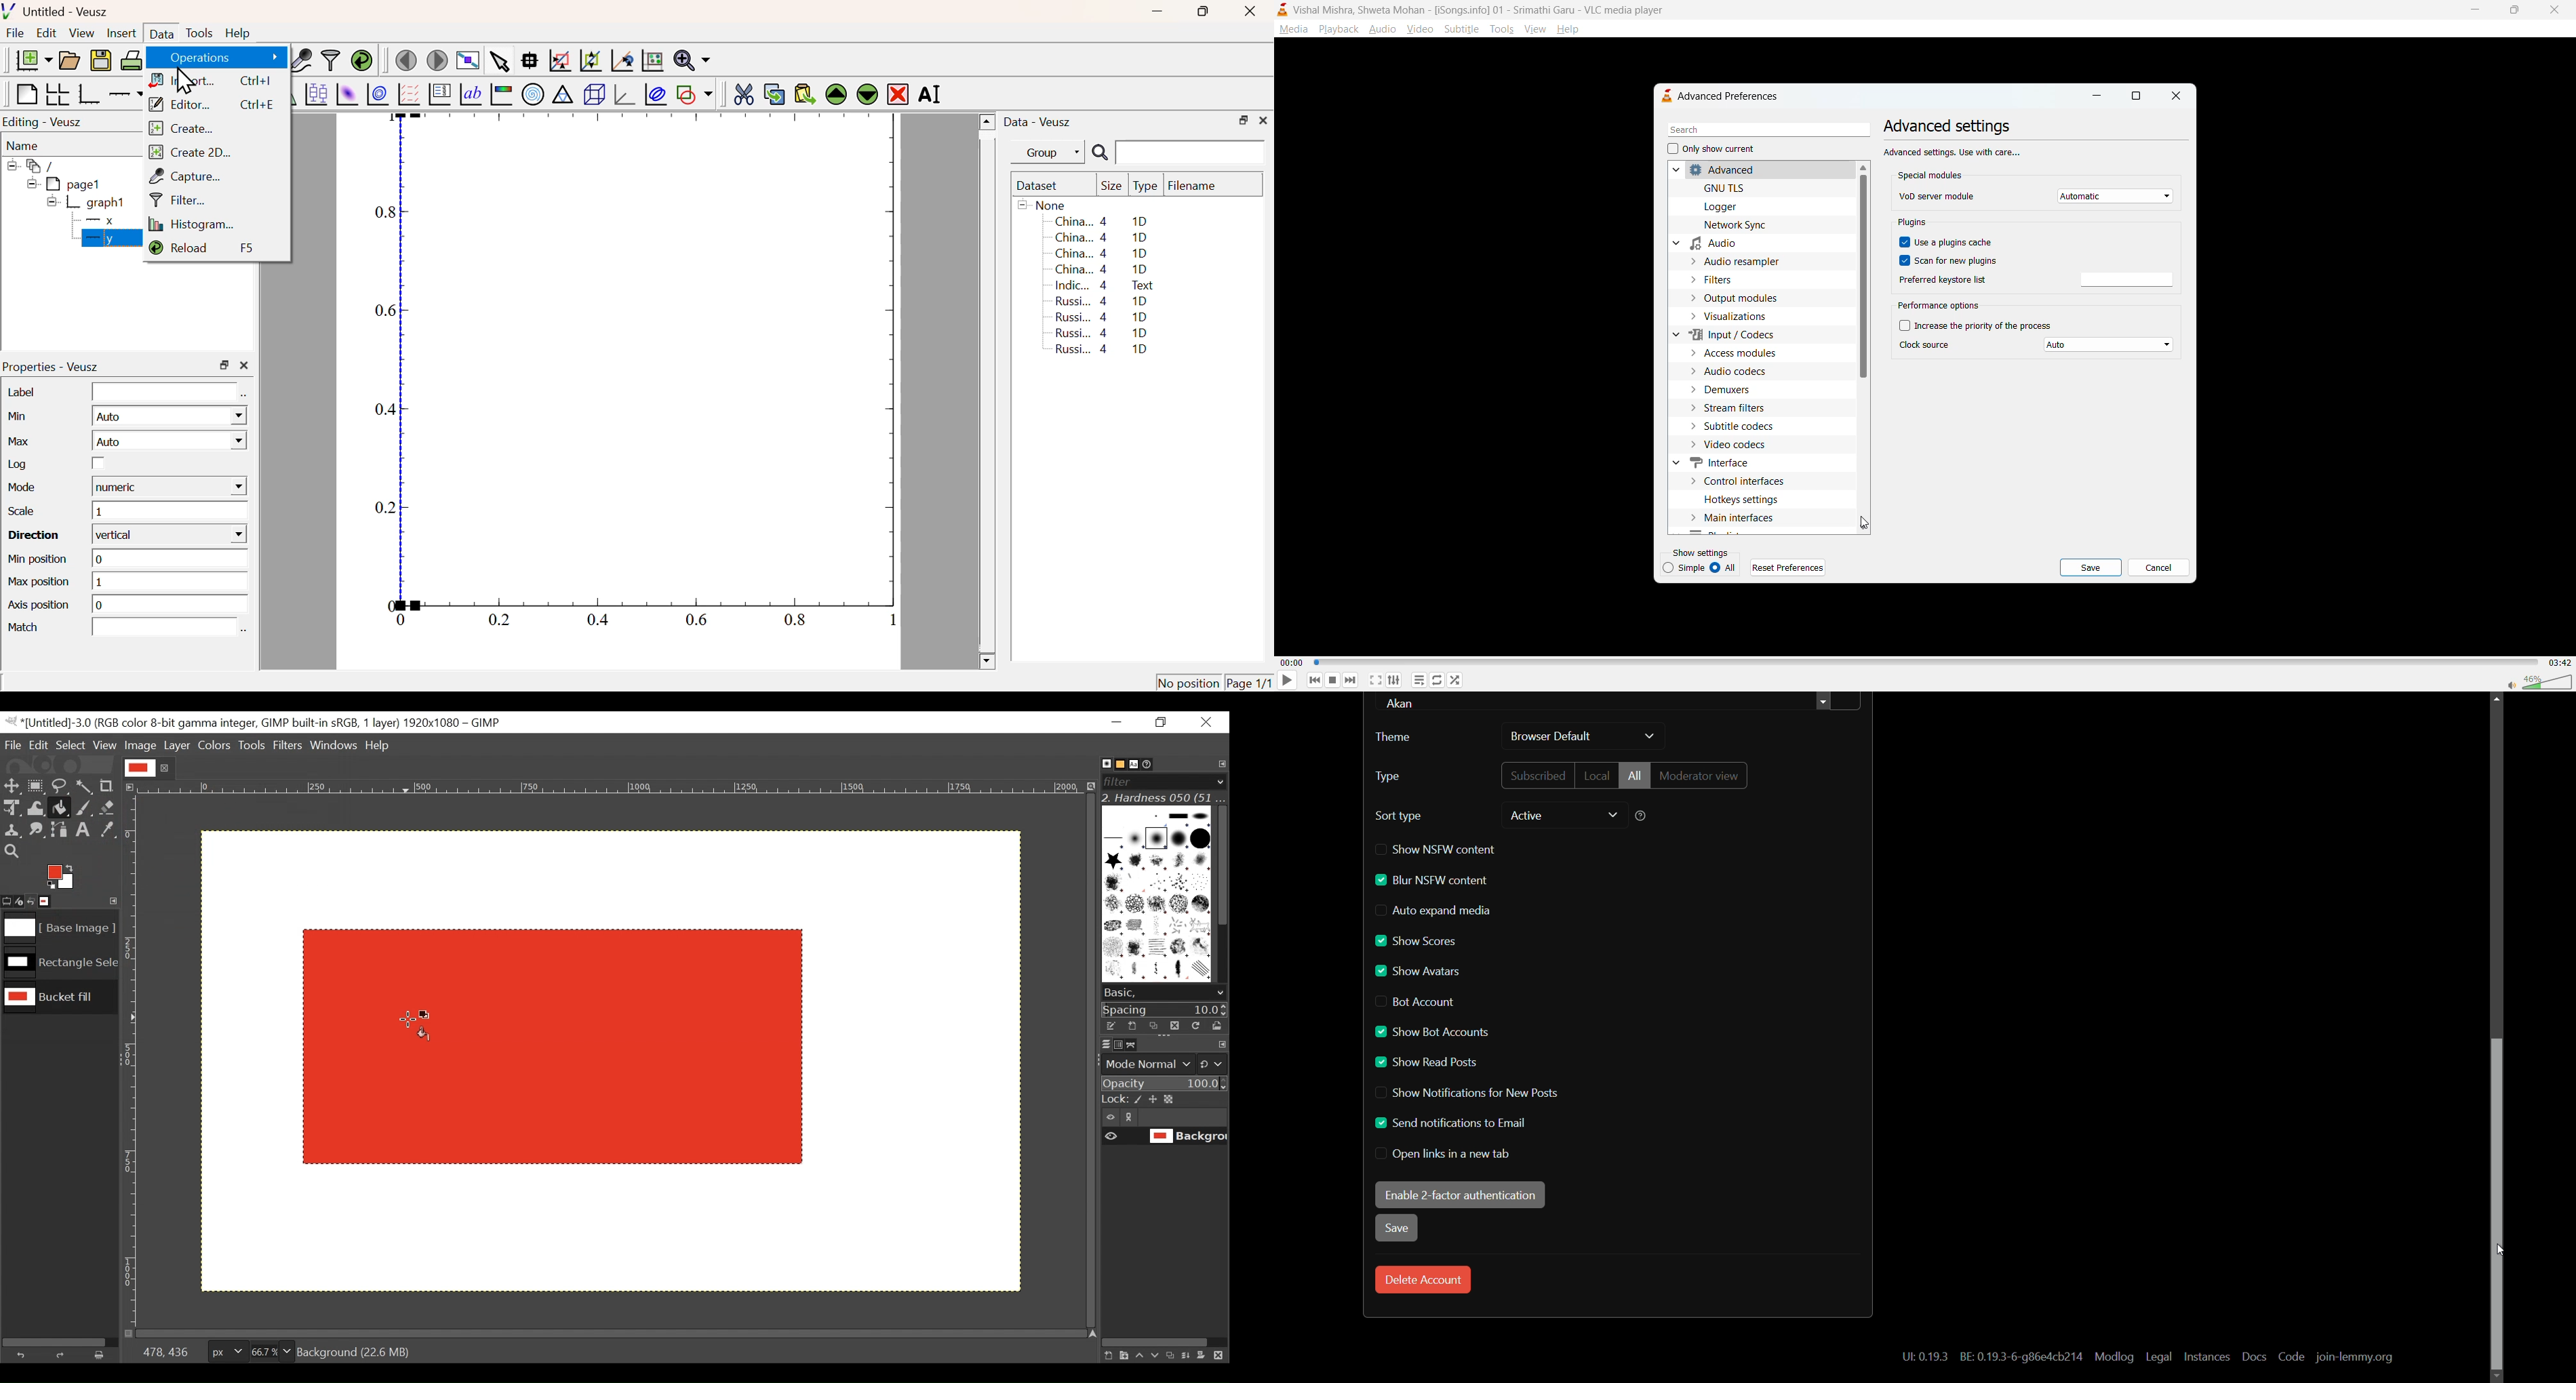 The image size is (2576, 1400). Describe the element at coordinates (1135, 1045) in the screenshot. I see `Paths` at that location.